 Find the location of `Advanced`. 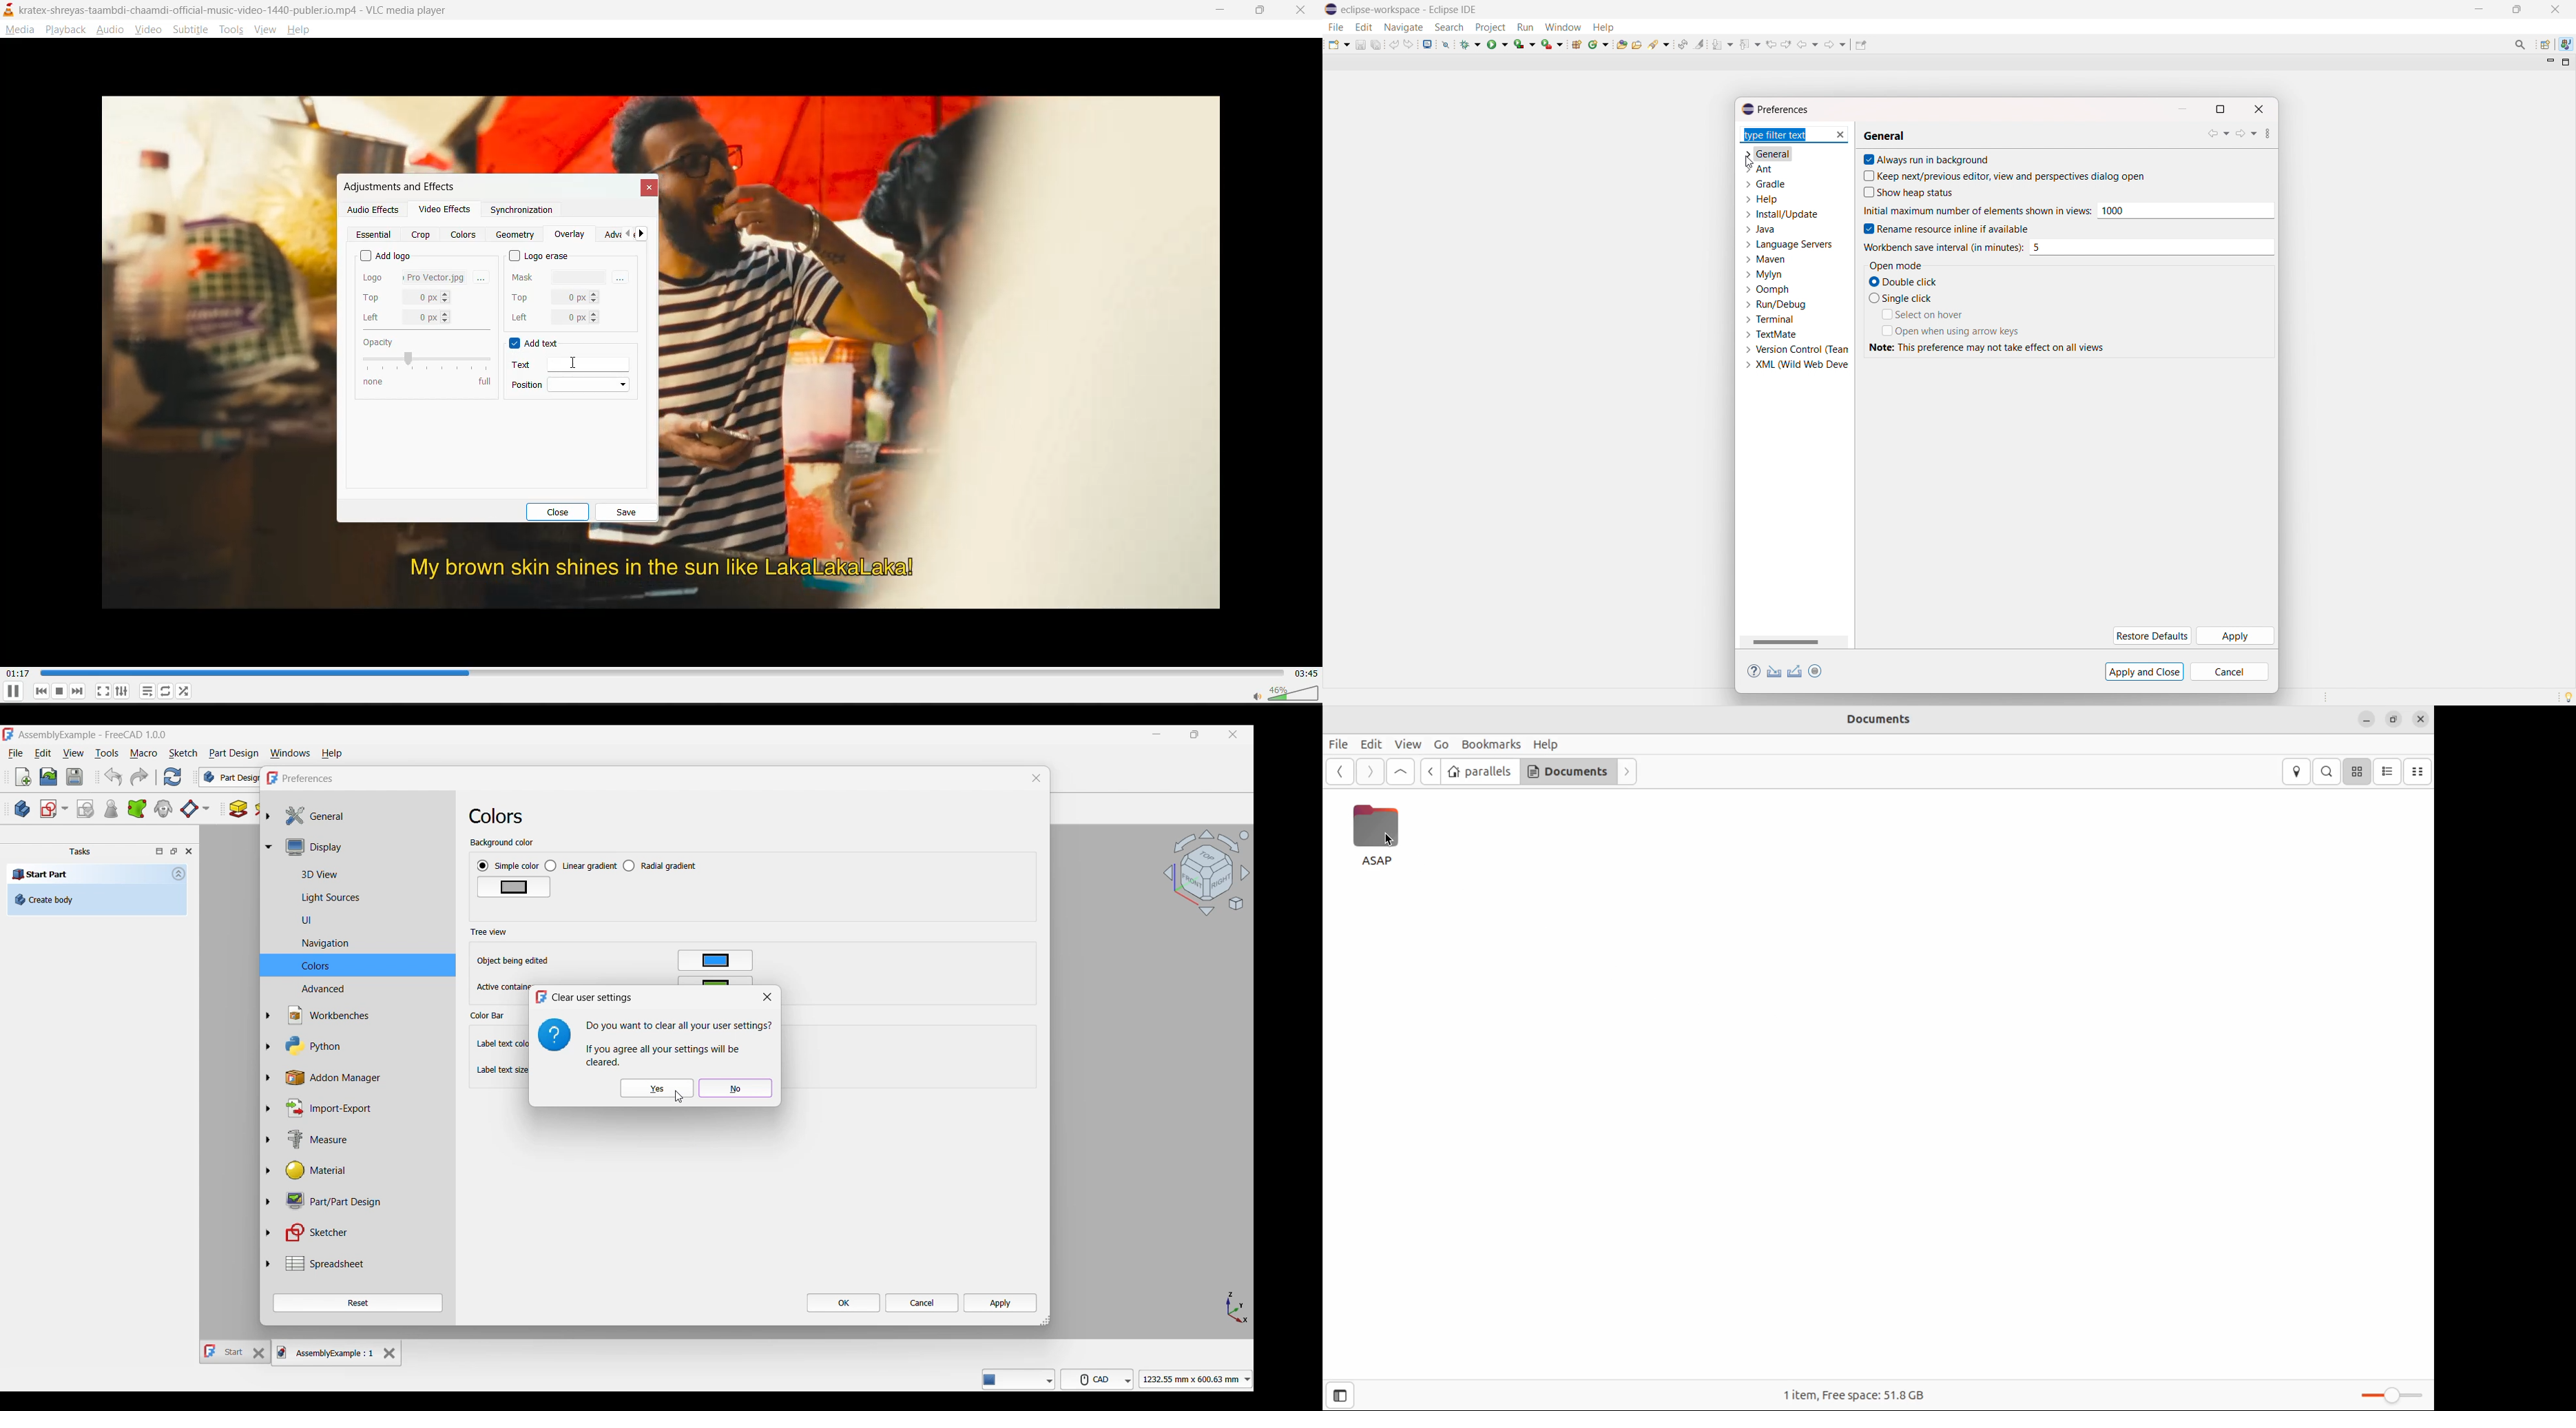

Advanced is located at coordinates (307, 989).